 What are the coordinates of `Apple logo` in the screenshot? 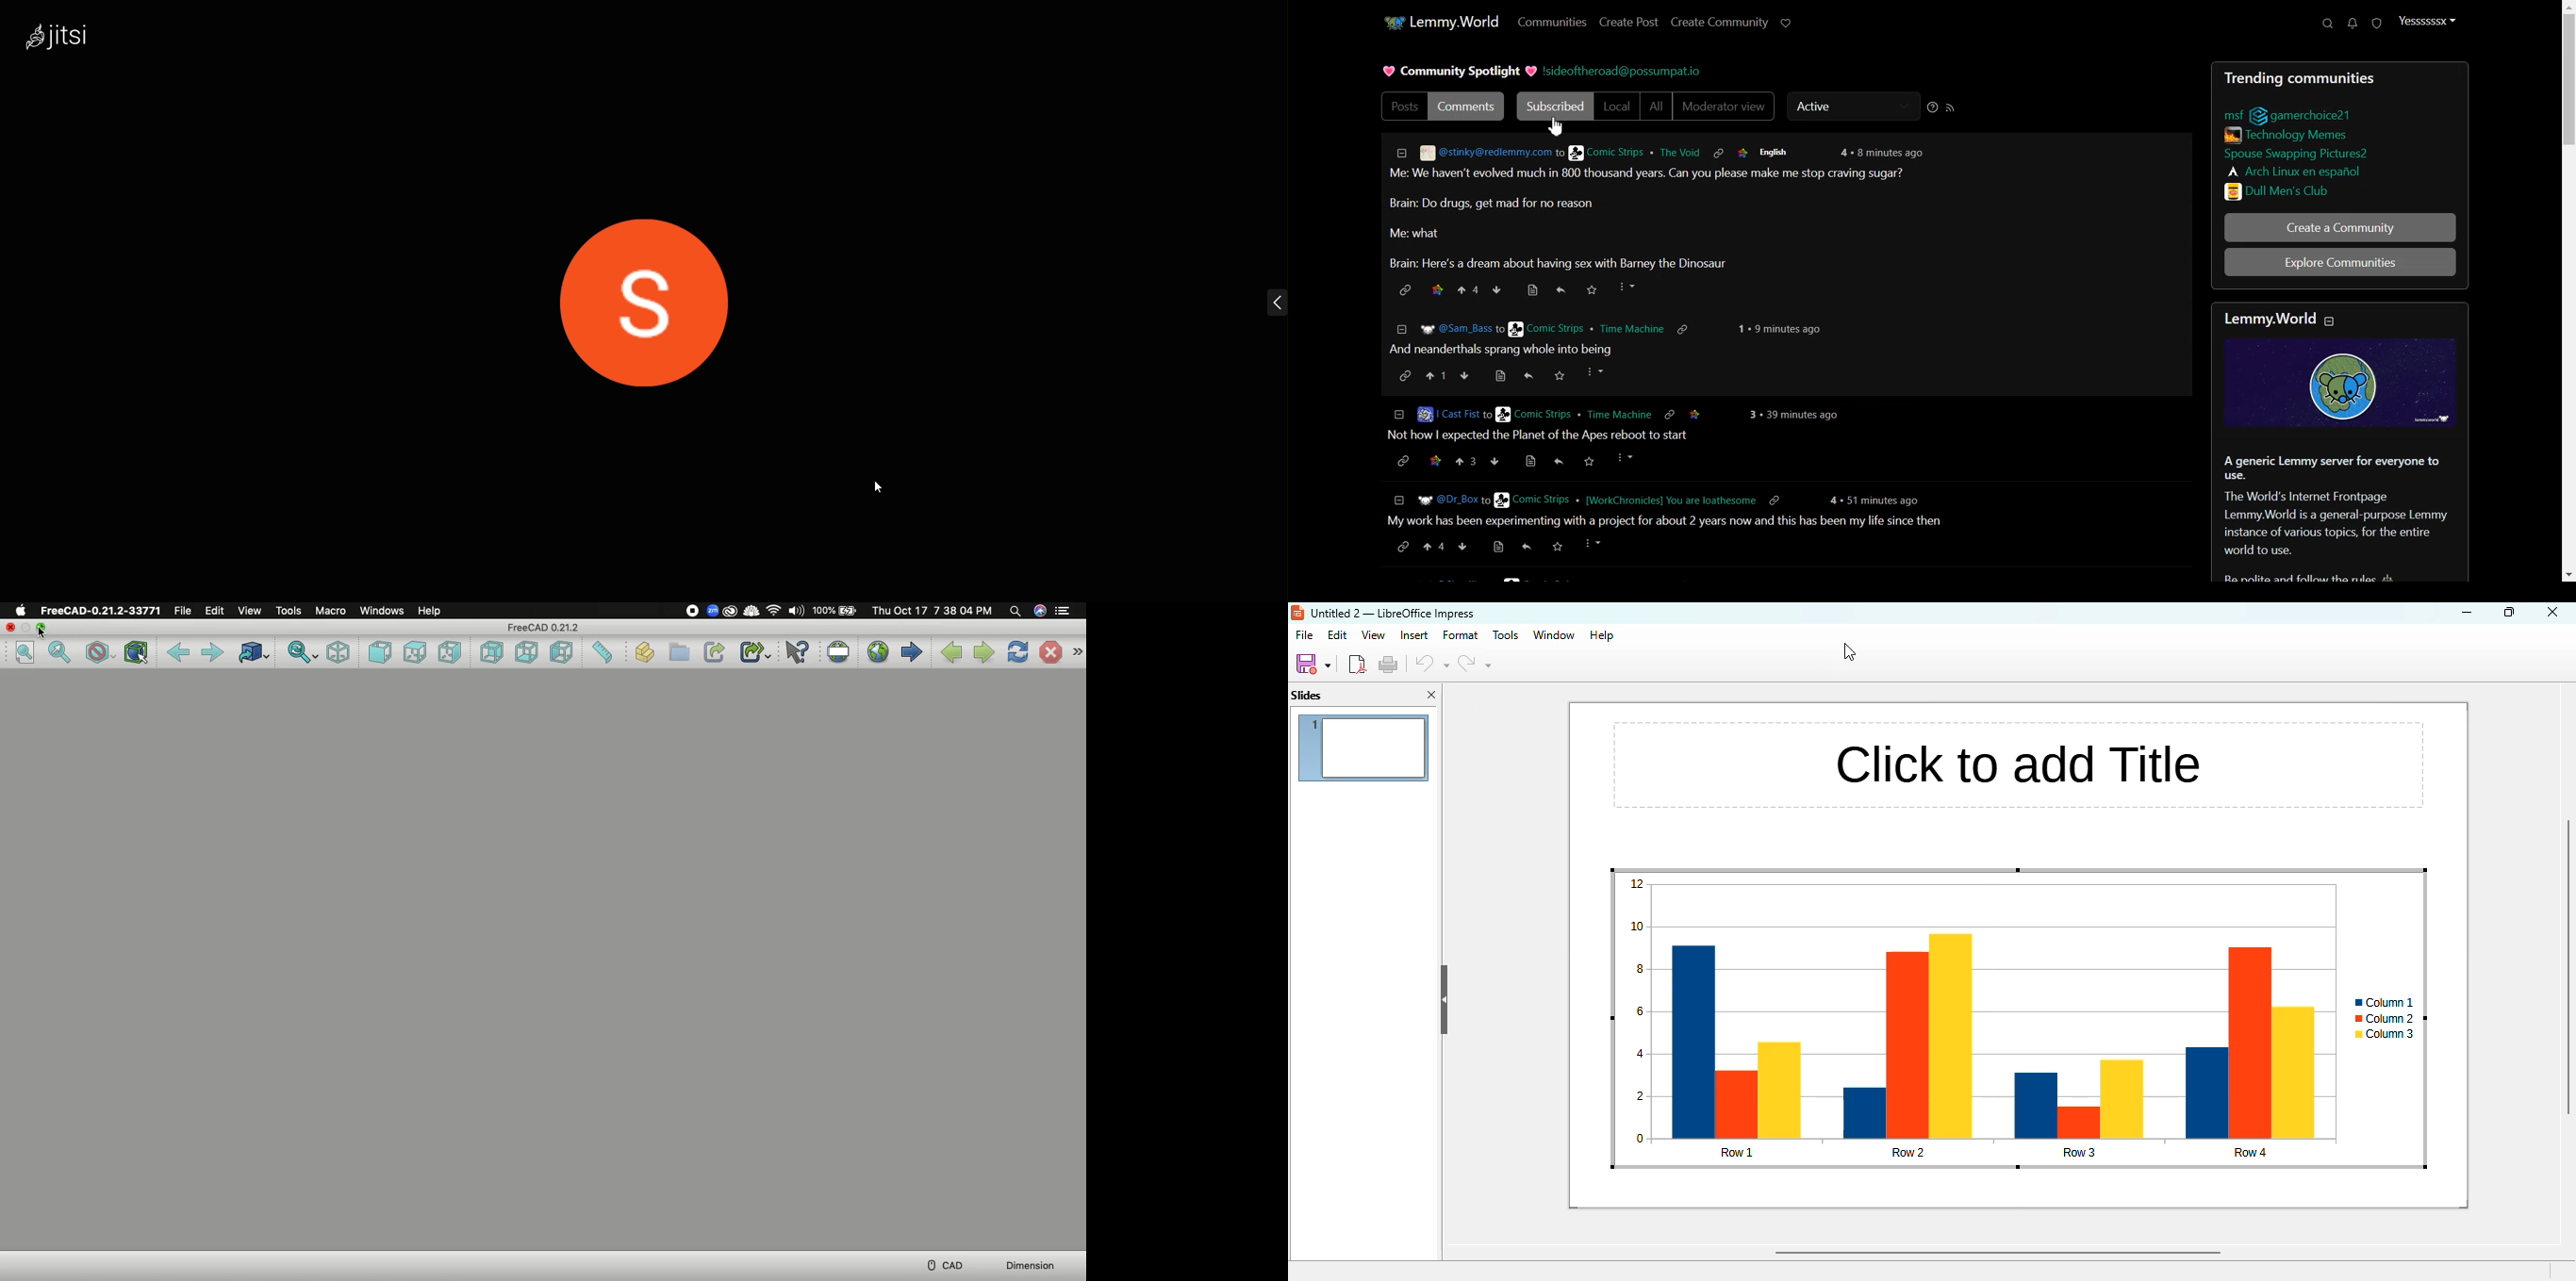 It's located at (23, 611).